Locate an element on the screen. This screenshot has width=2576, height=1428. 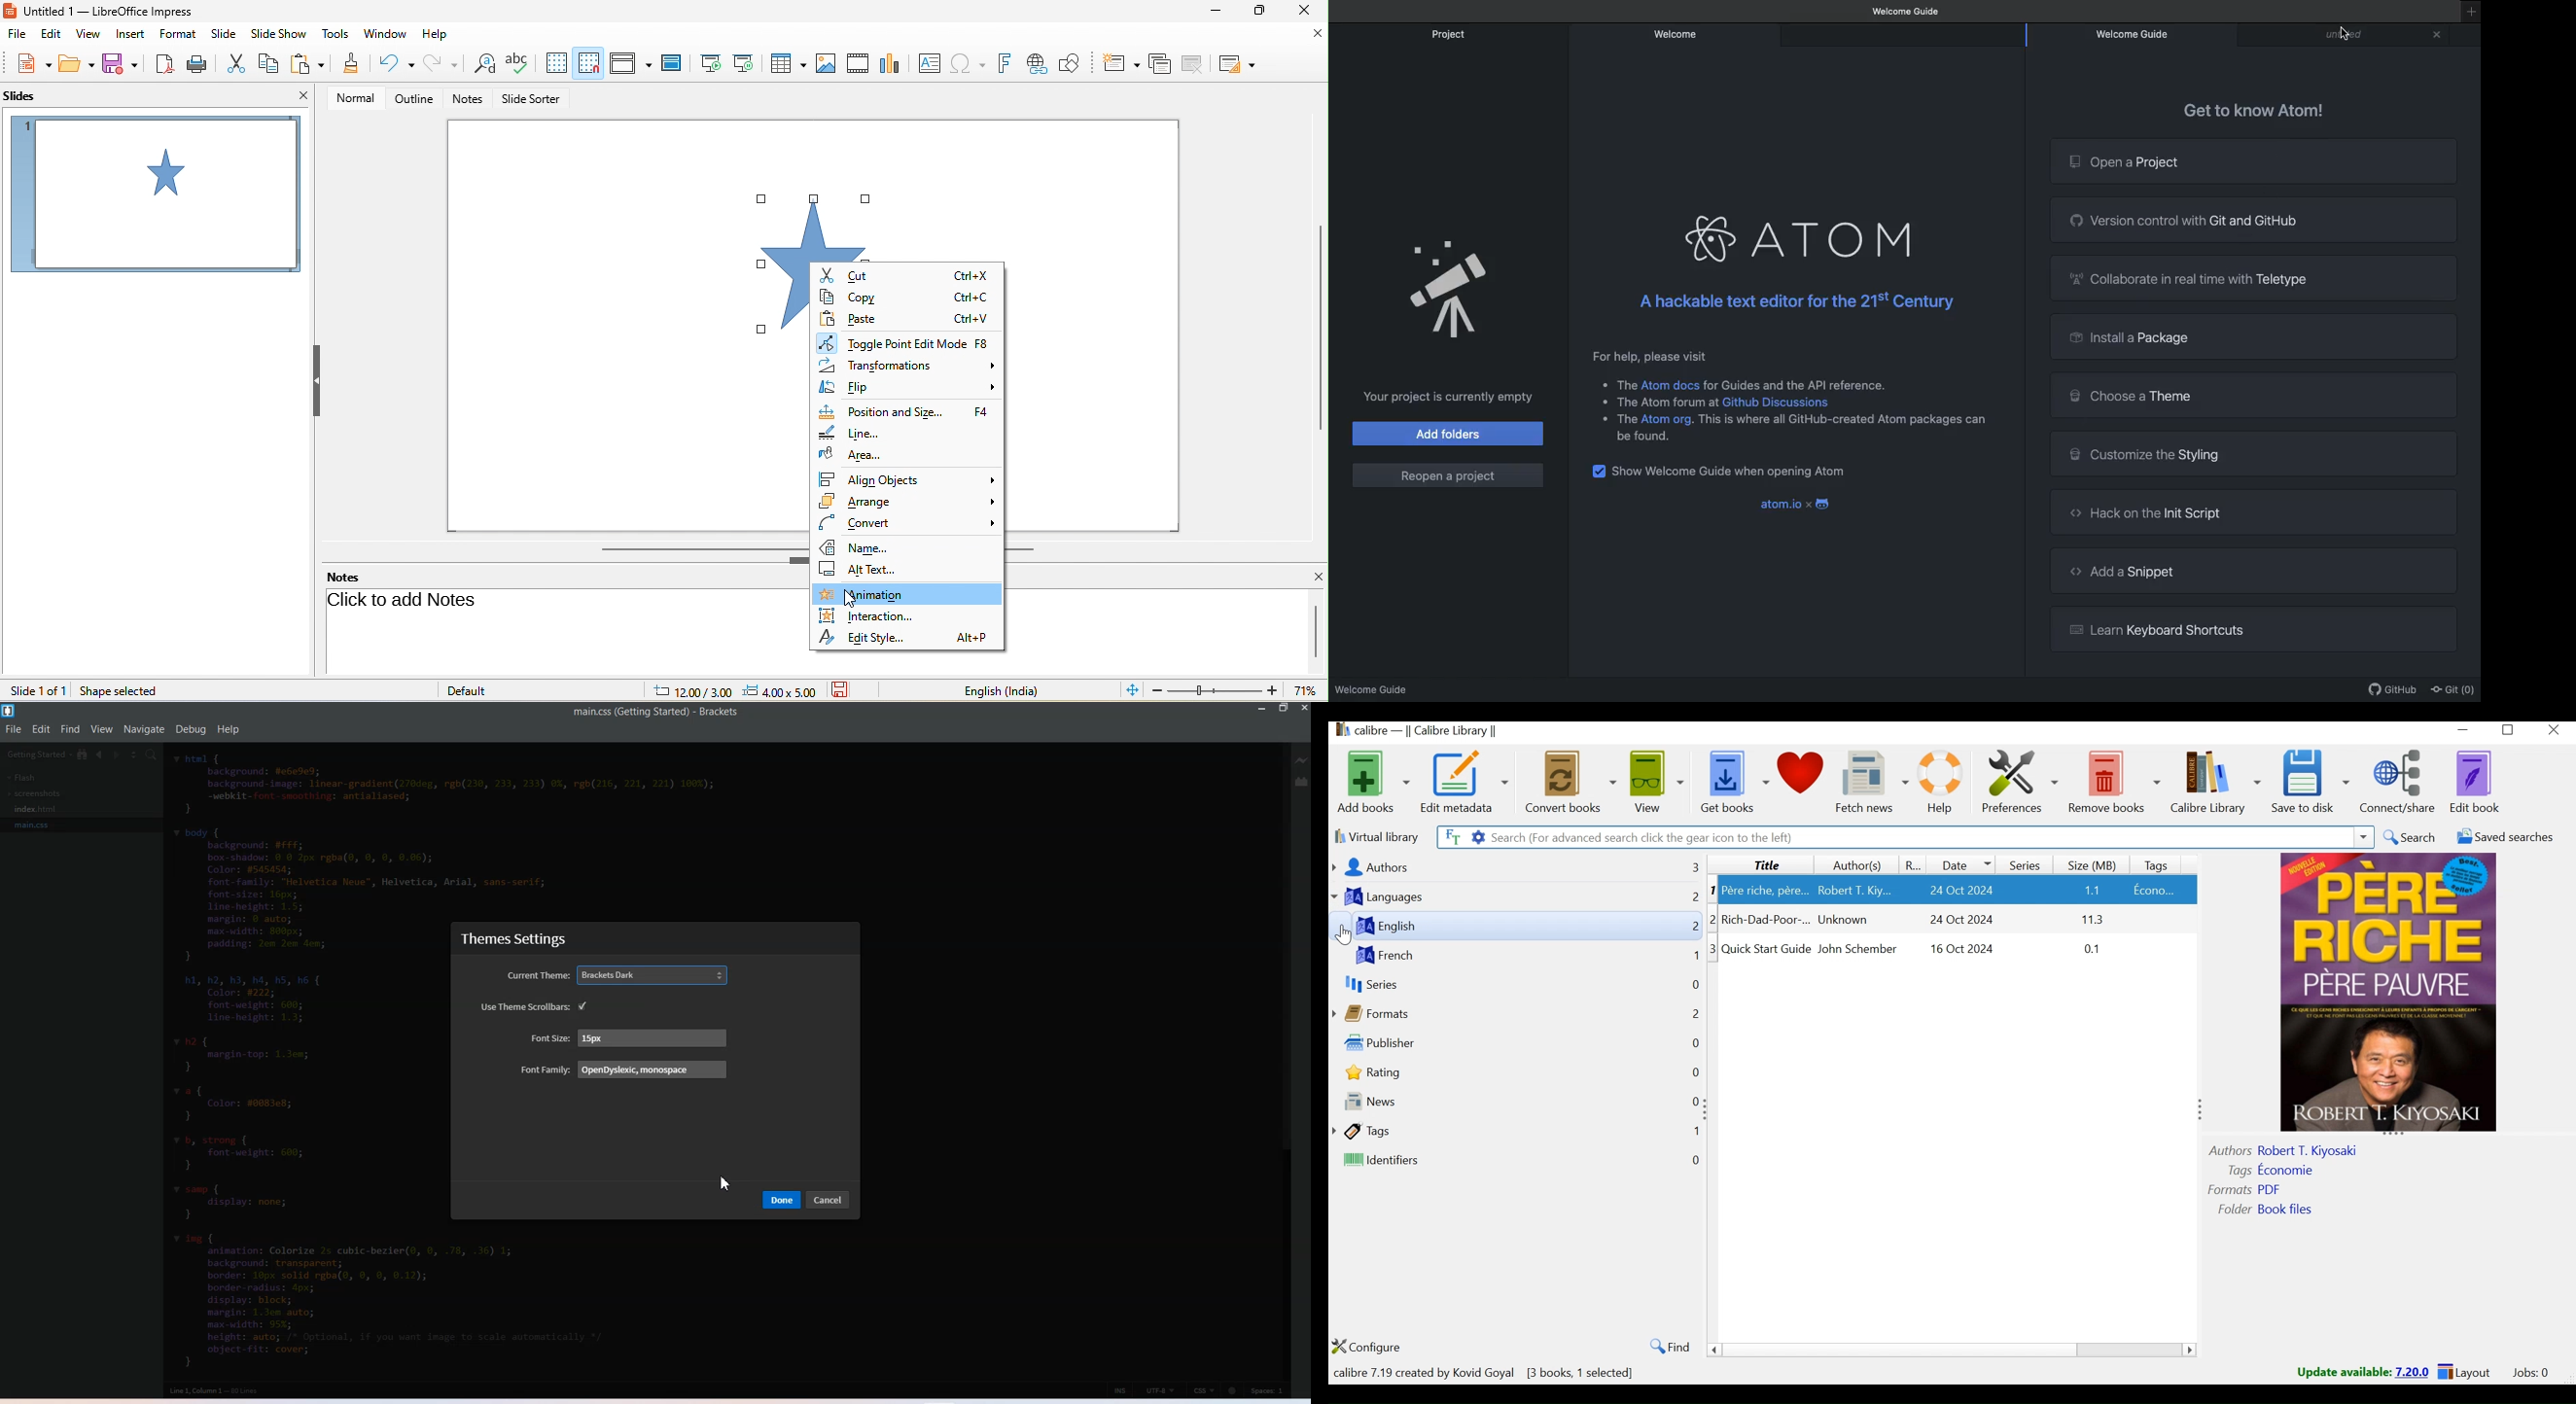
series is located at coordinates (1382, 984).